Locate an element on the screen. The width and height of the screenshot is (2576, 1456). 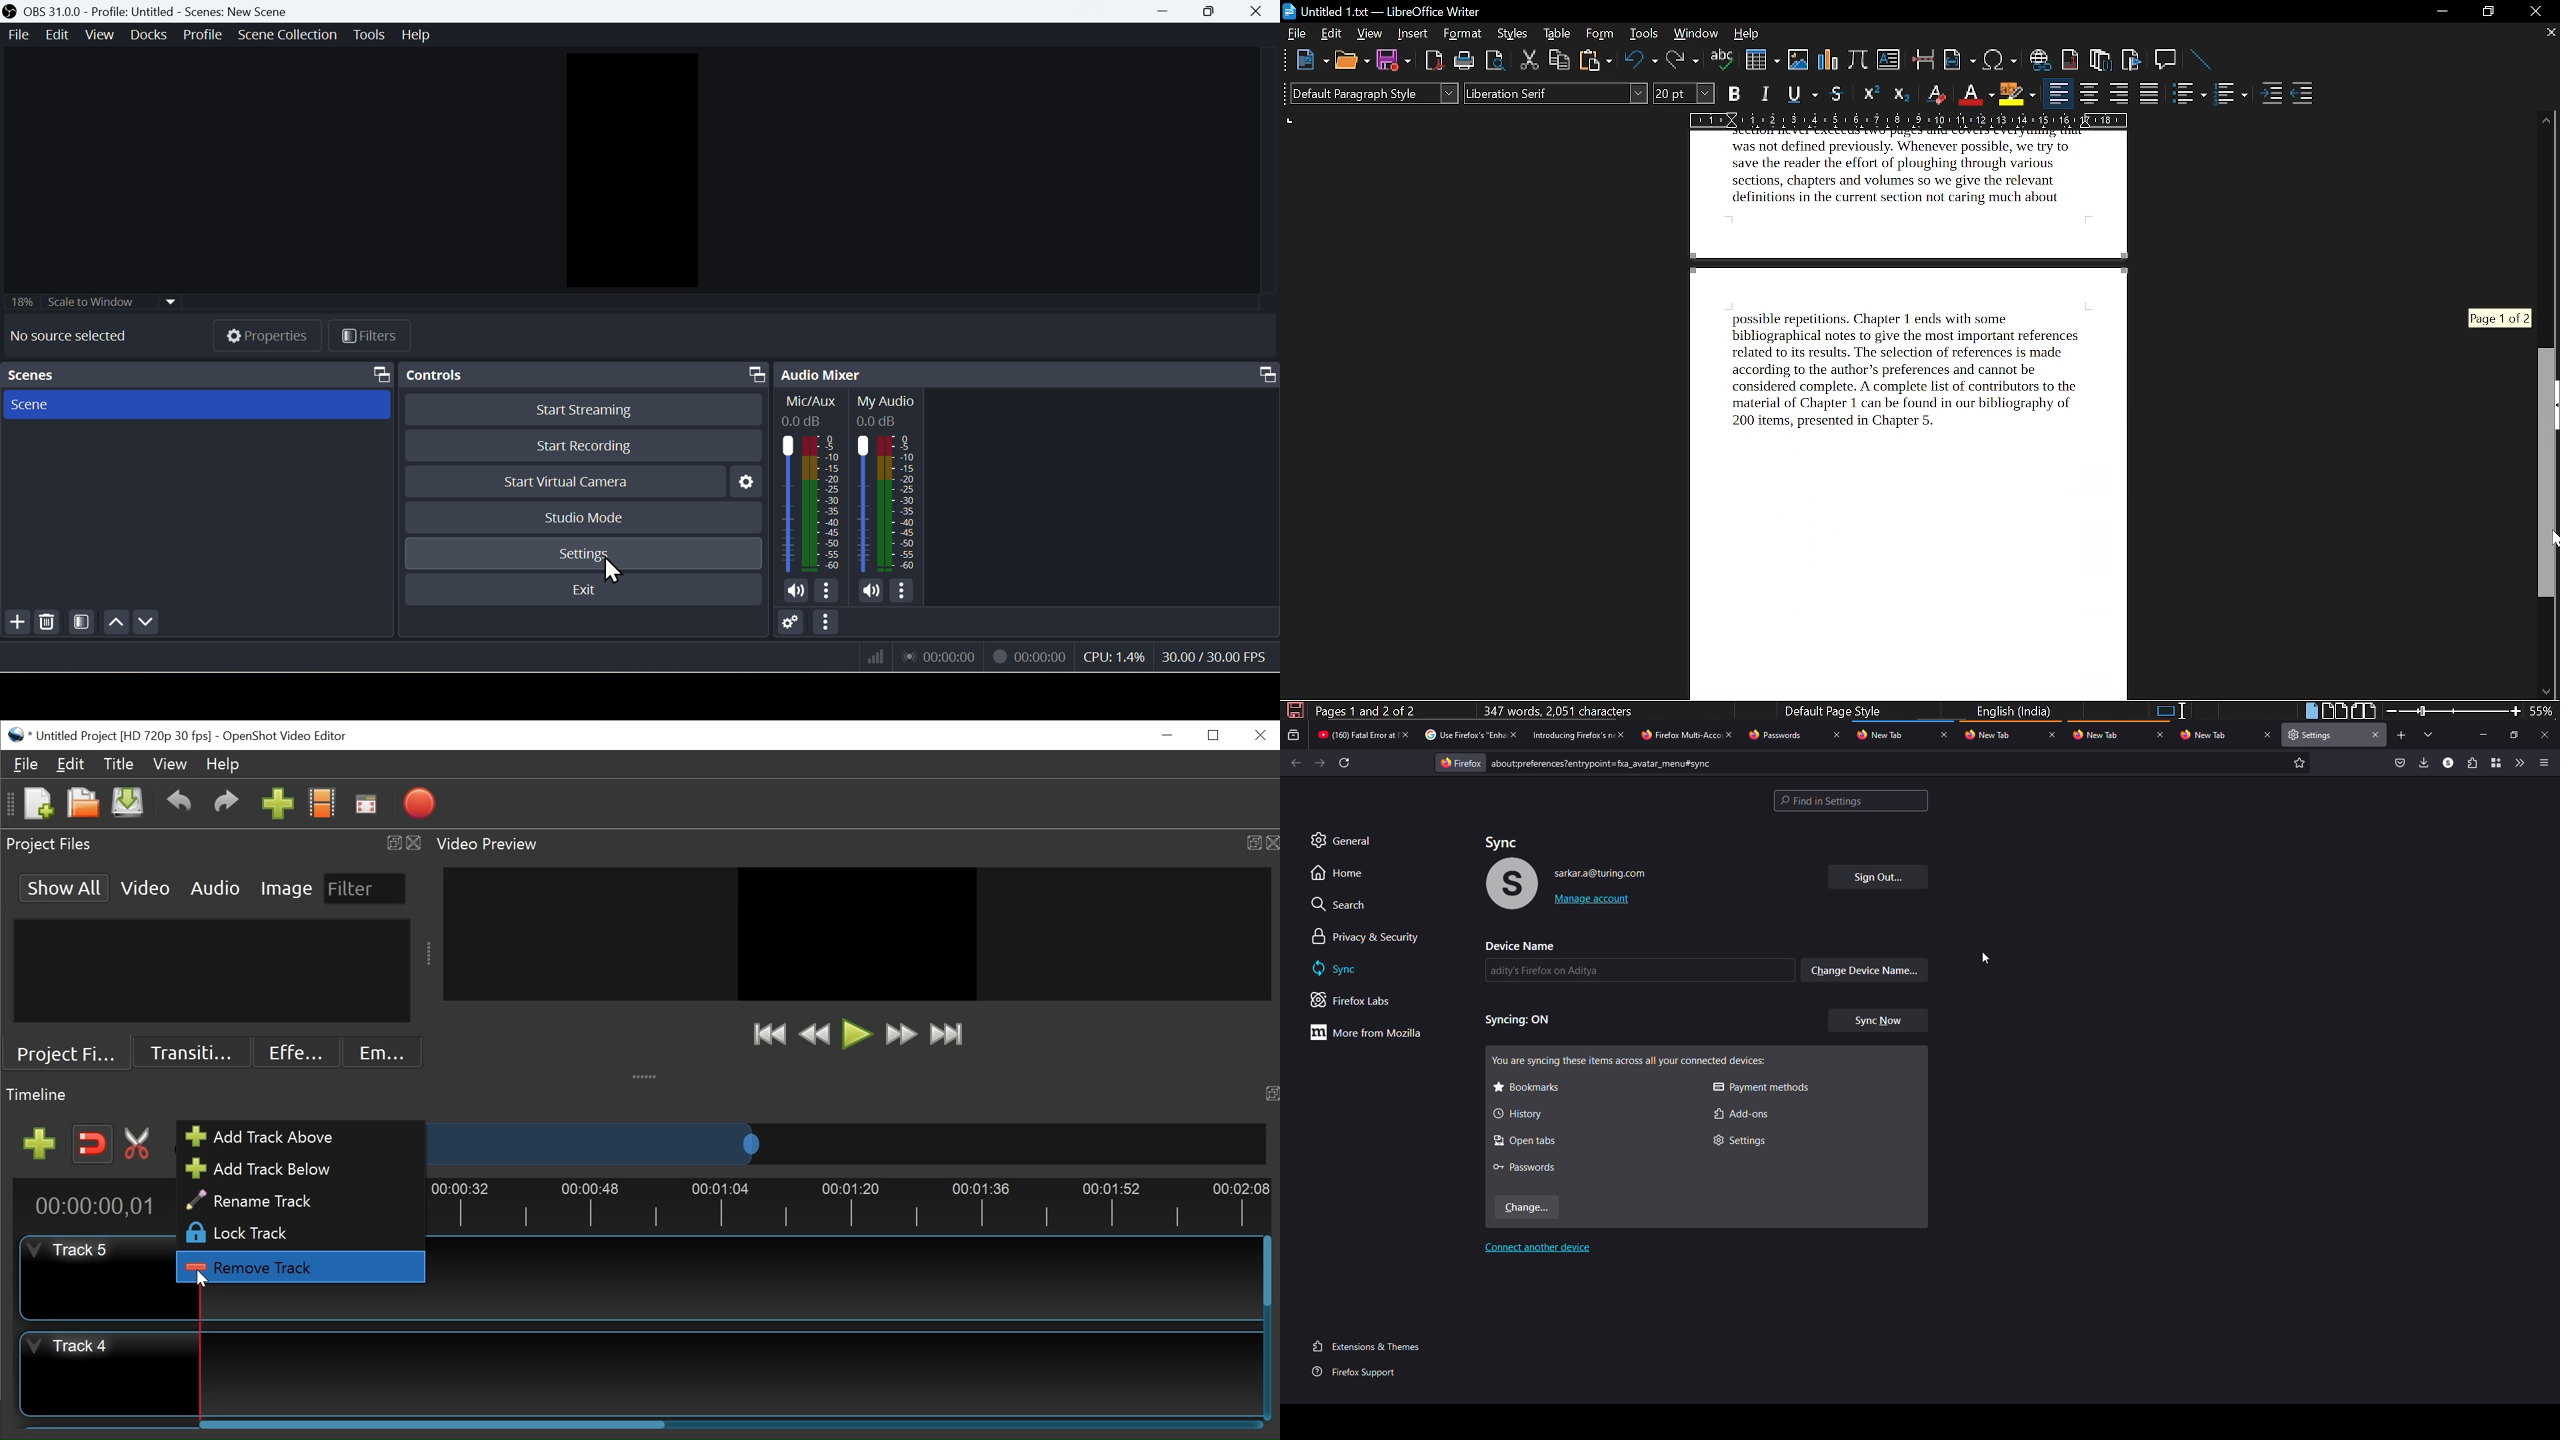
copy is located at coordinates (1560, 61).